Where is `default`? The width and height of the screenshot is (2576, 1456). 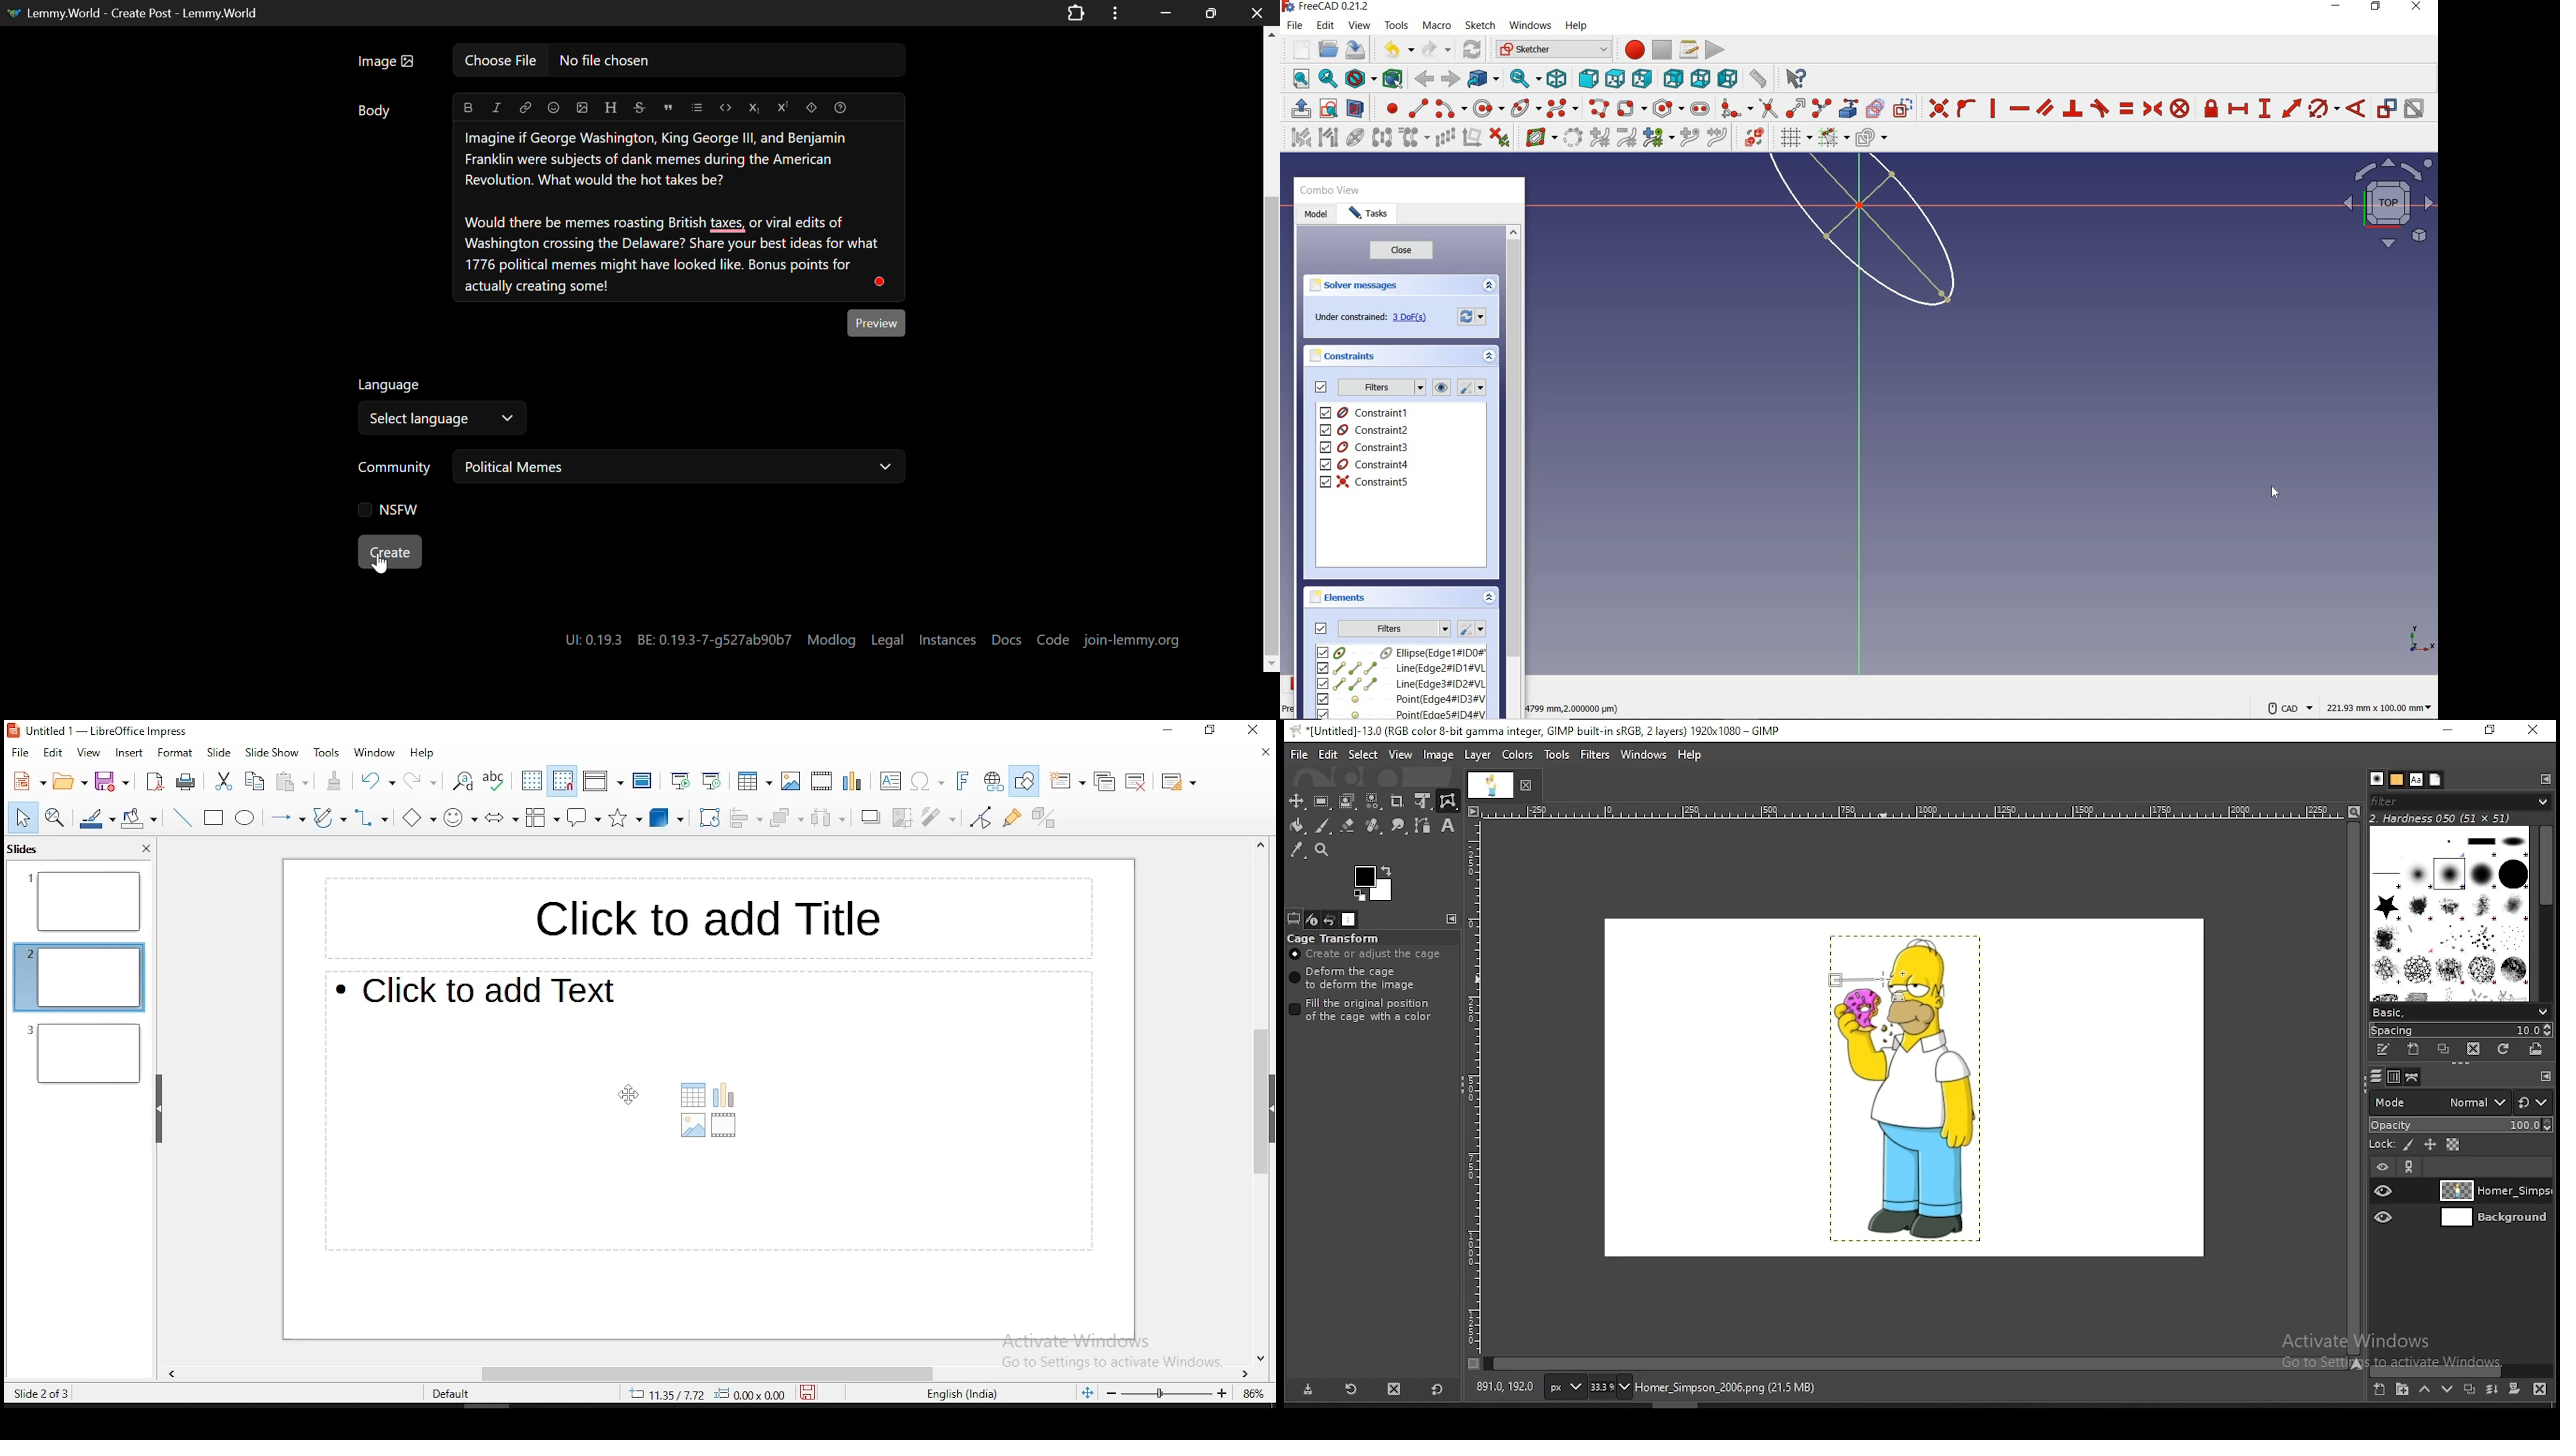 default is located at coordinates (453, 1395).